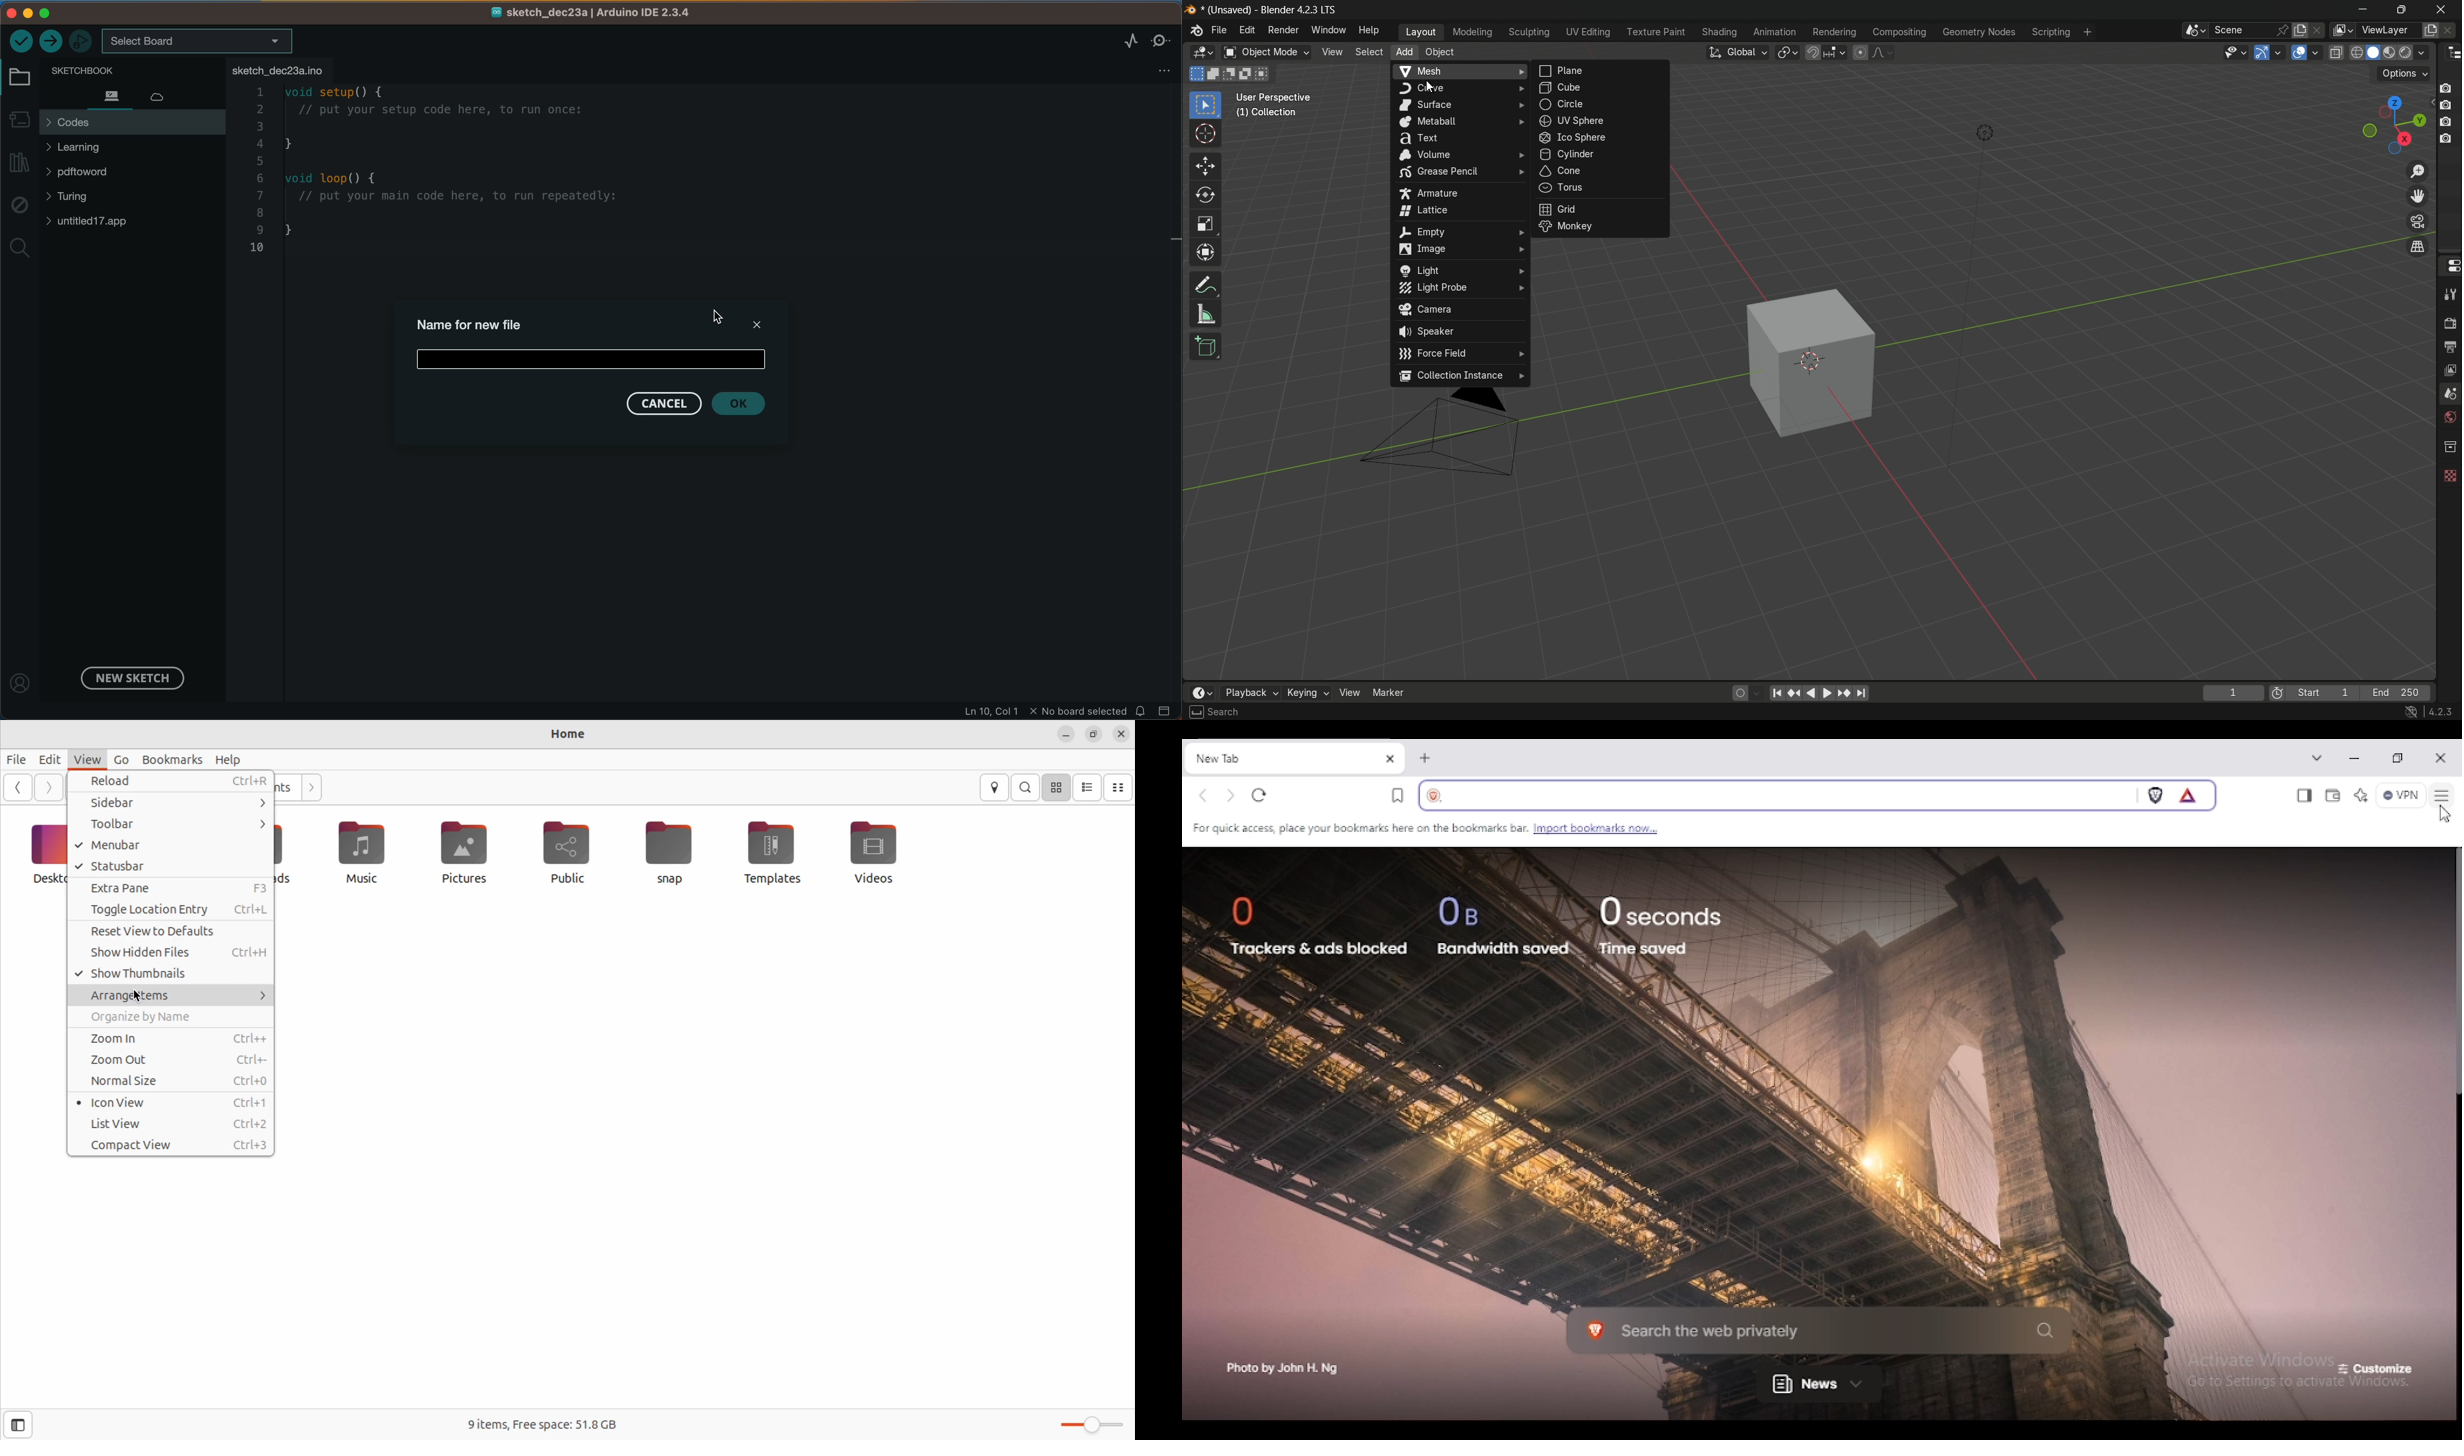 This screenshot has width=2464, height=1456. I want to click on add new layer, so click(2430, 31).